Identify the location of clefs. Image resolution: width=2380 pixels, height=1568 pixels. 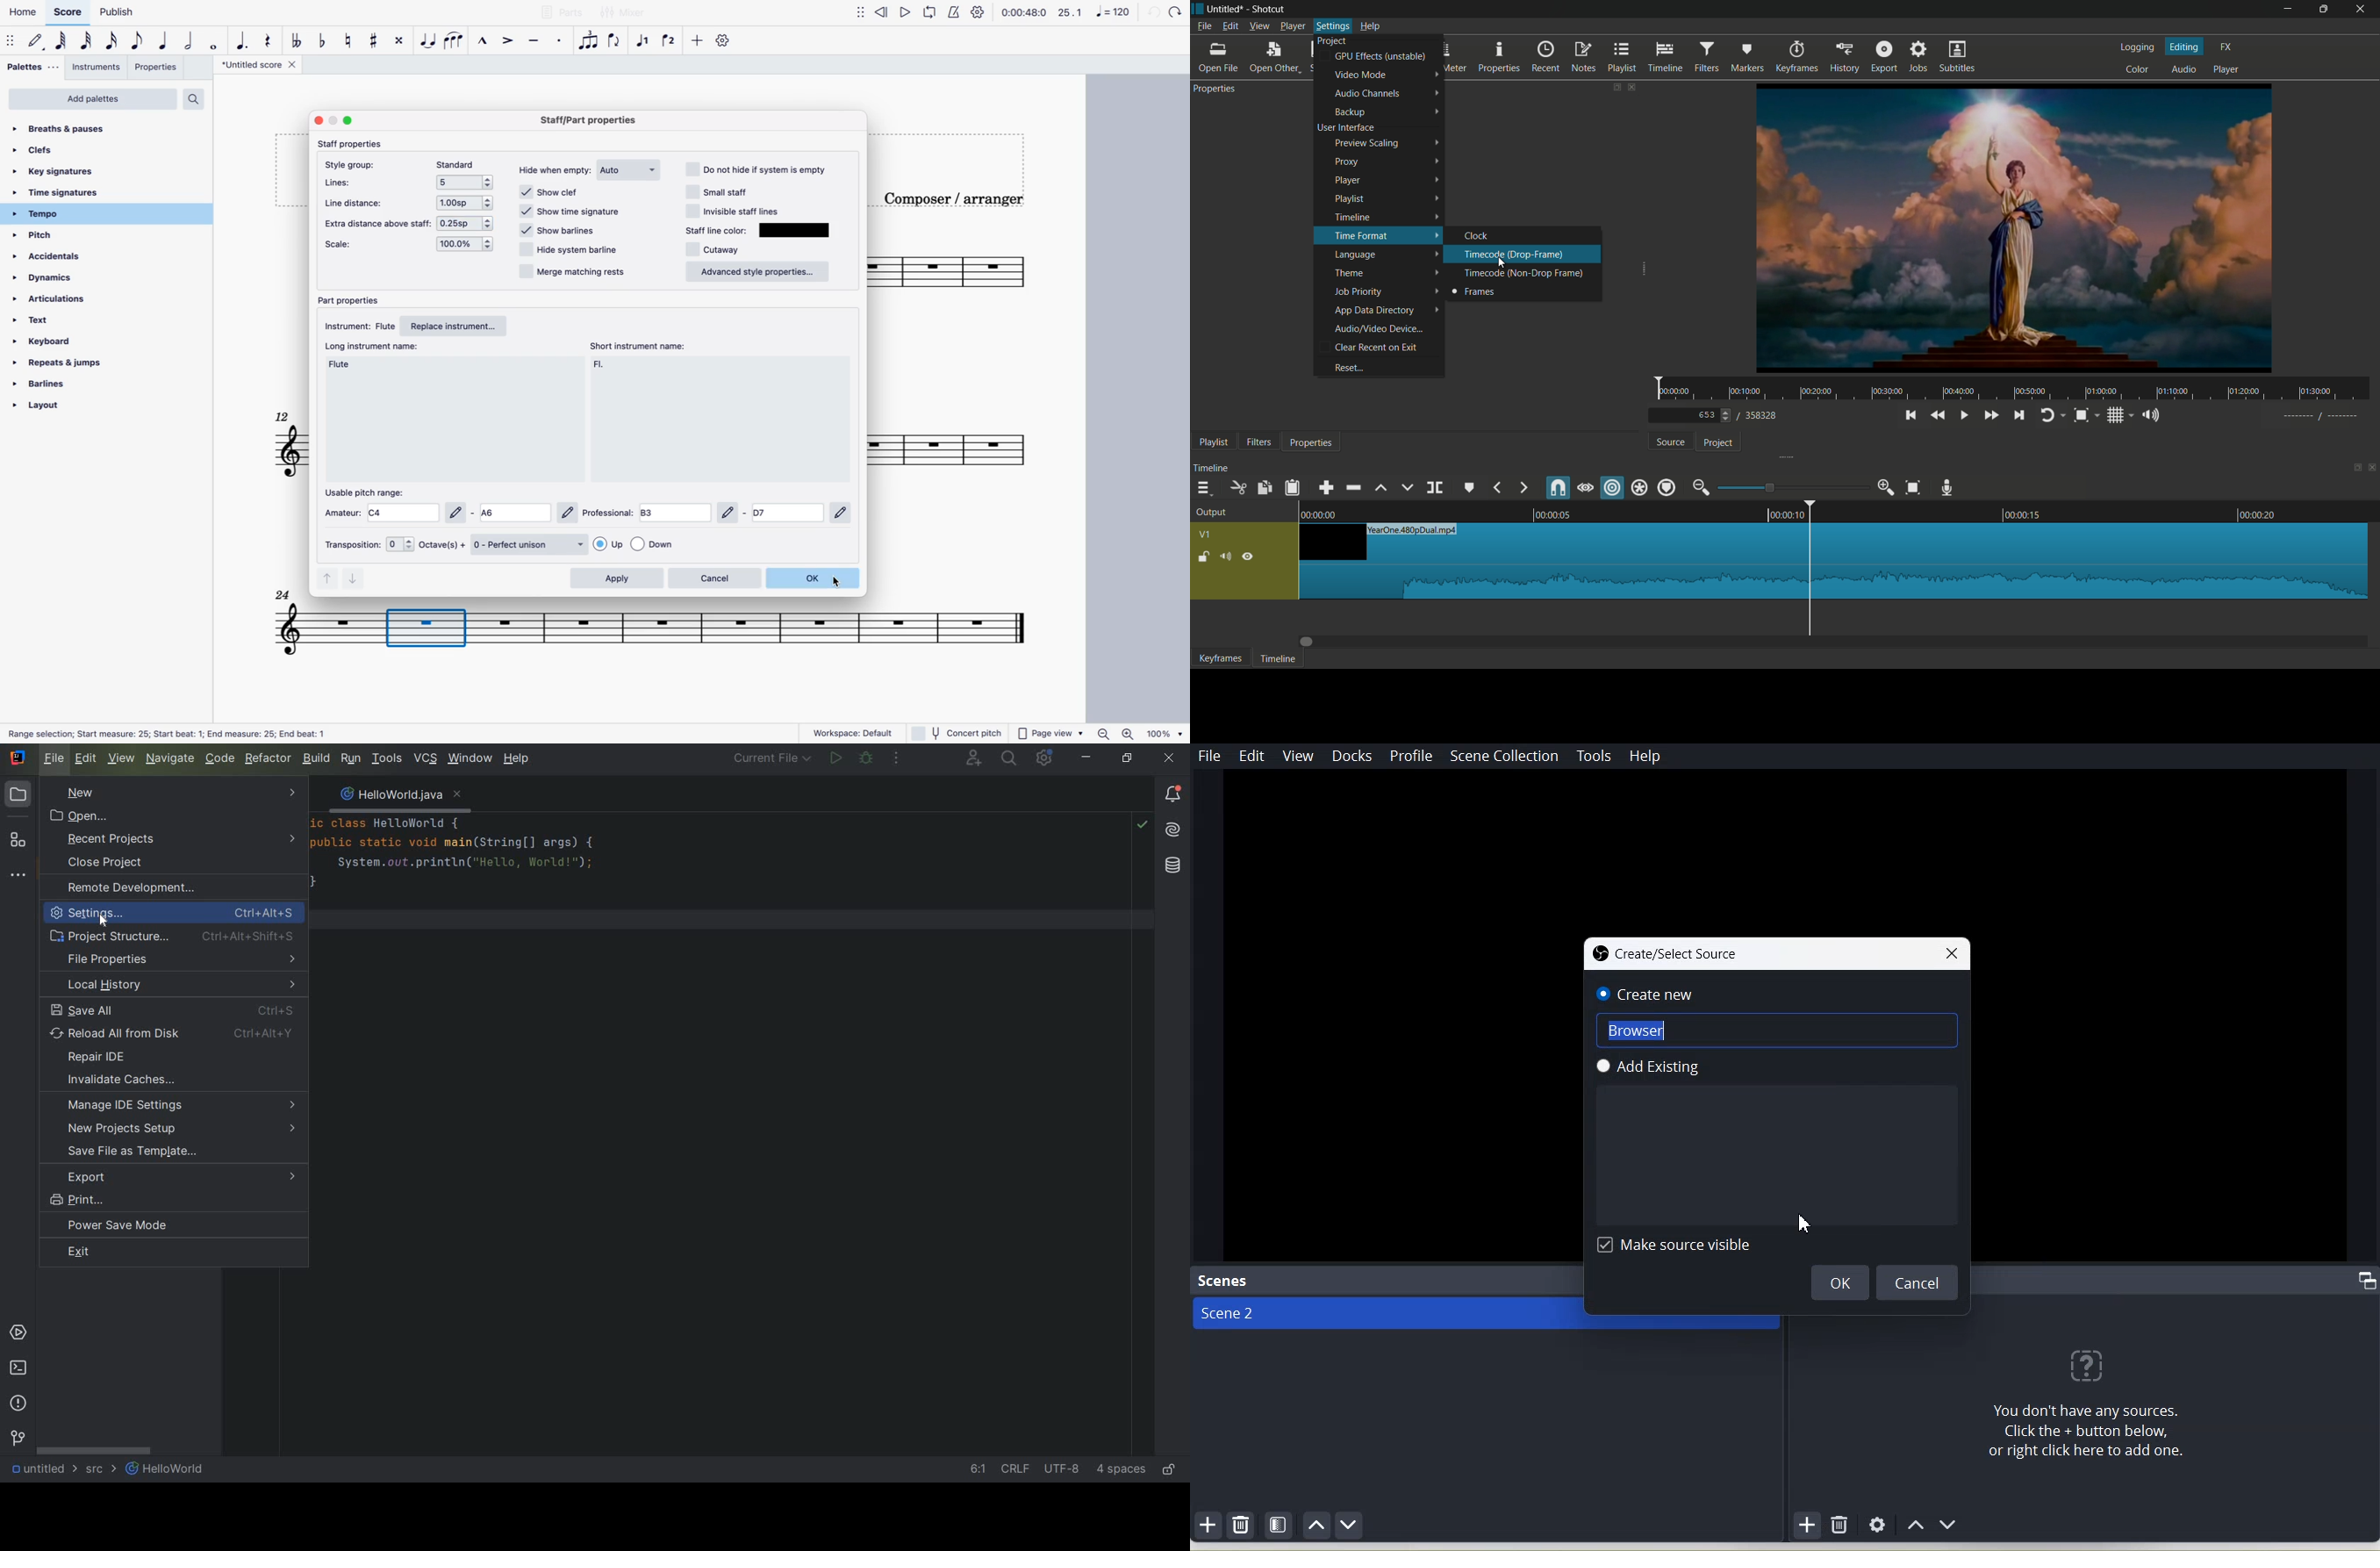
(47, 153).